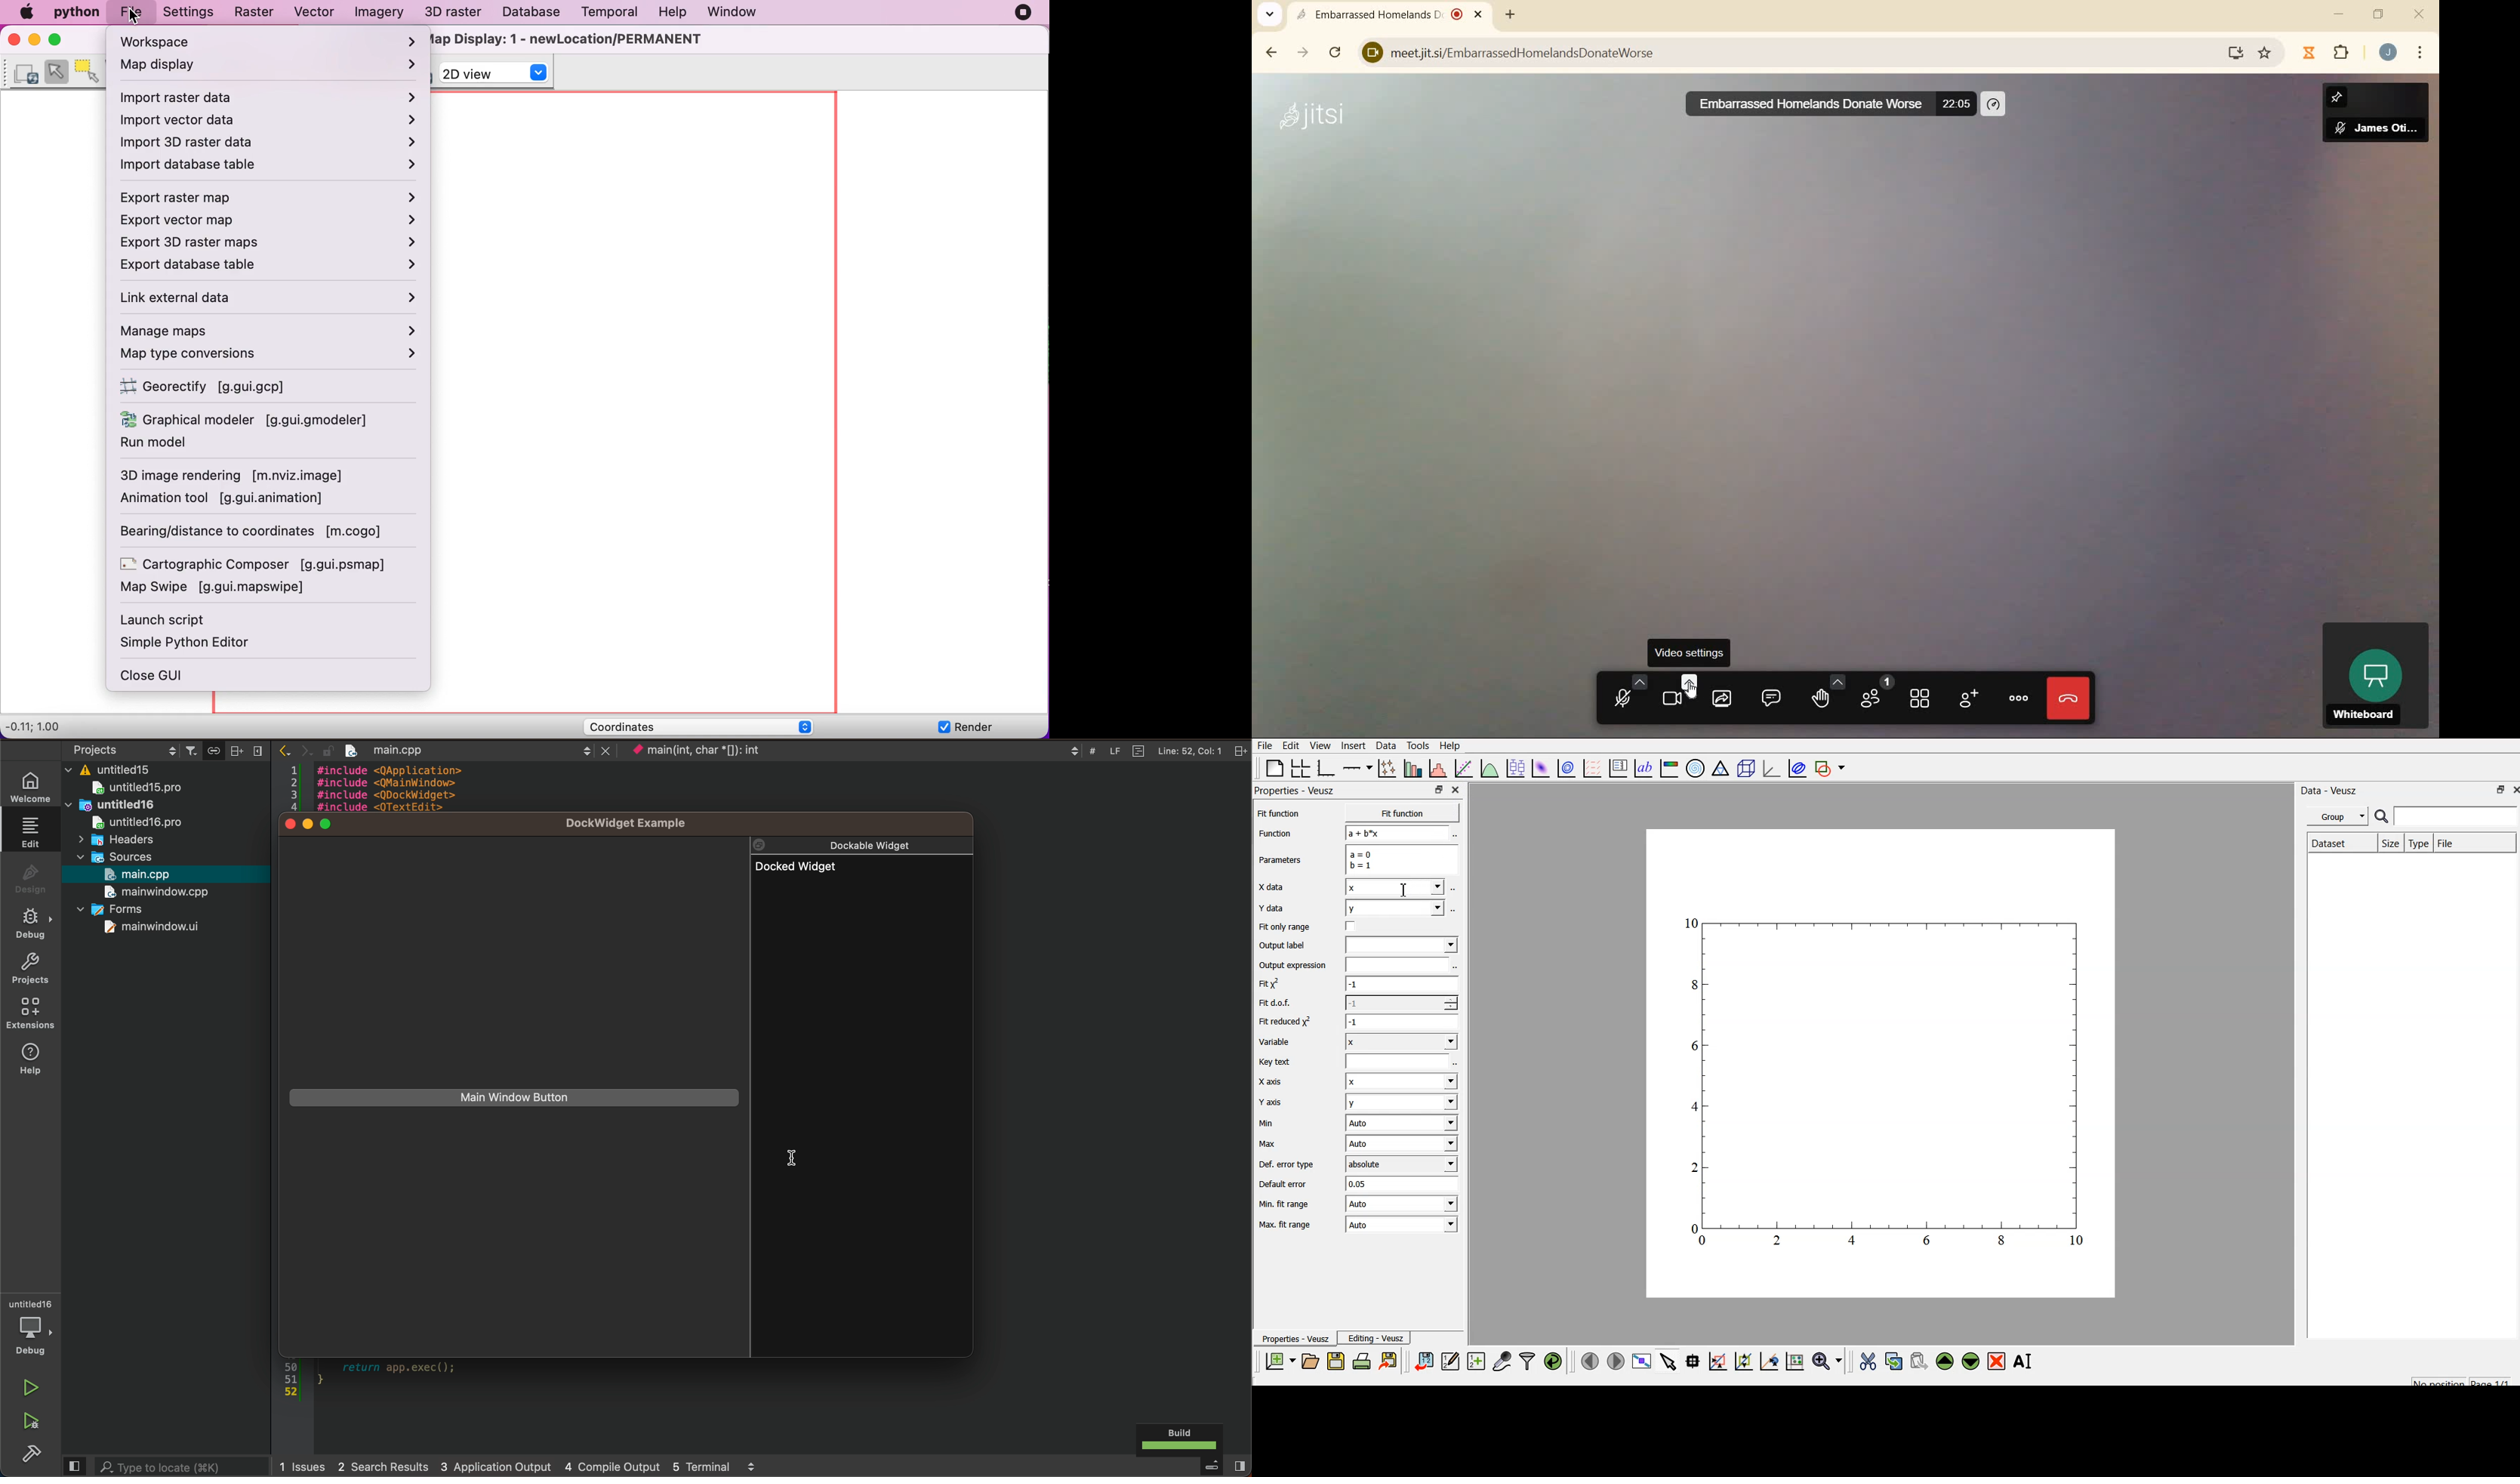 This screenshot has height=1484, width=2520. I want to click on plot key, so click(1620, 768).